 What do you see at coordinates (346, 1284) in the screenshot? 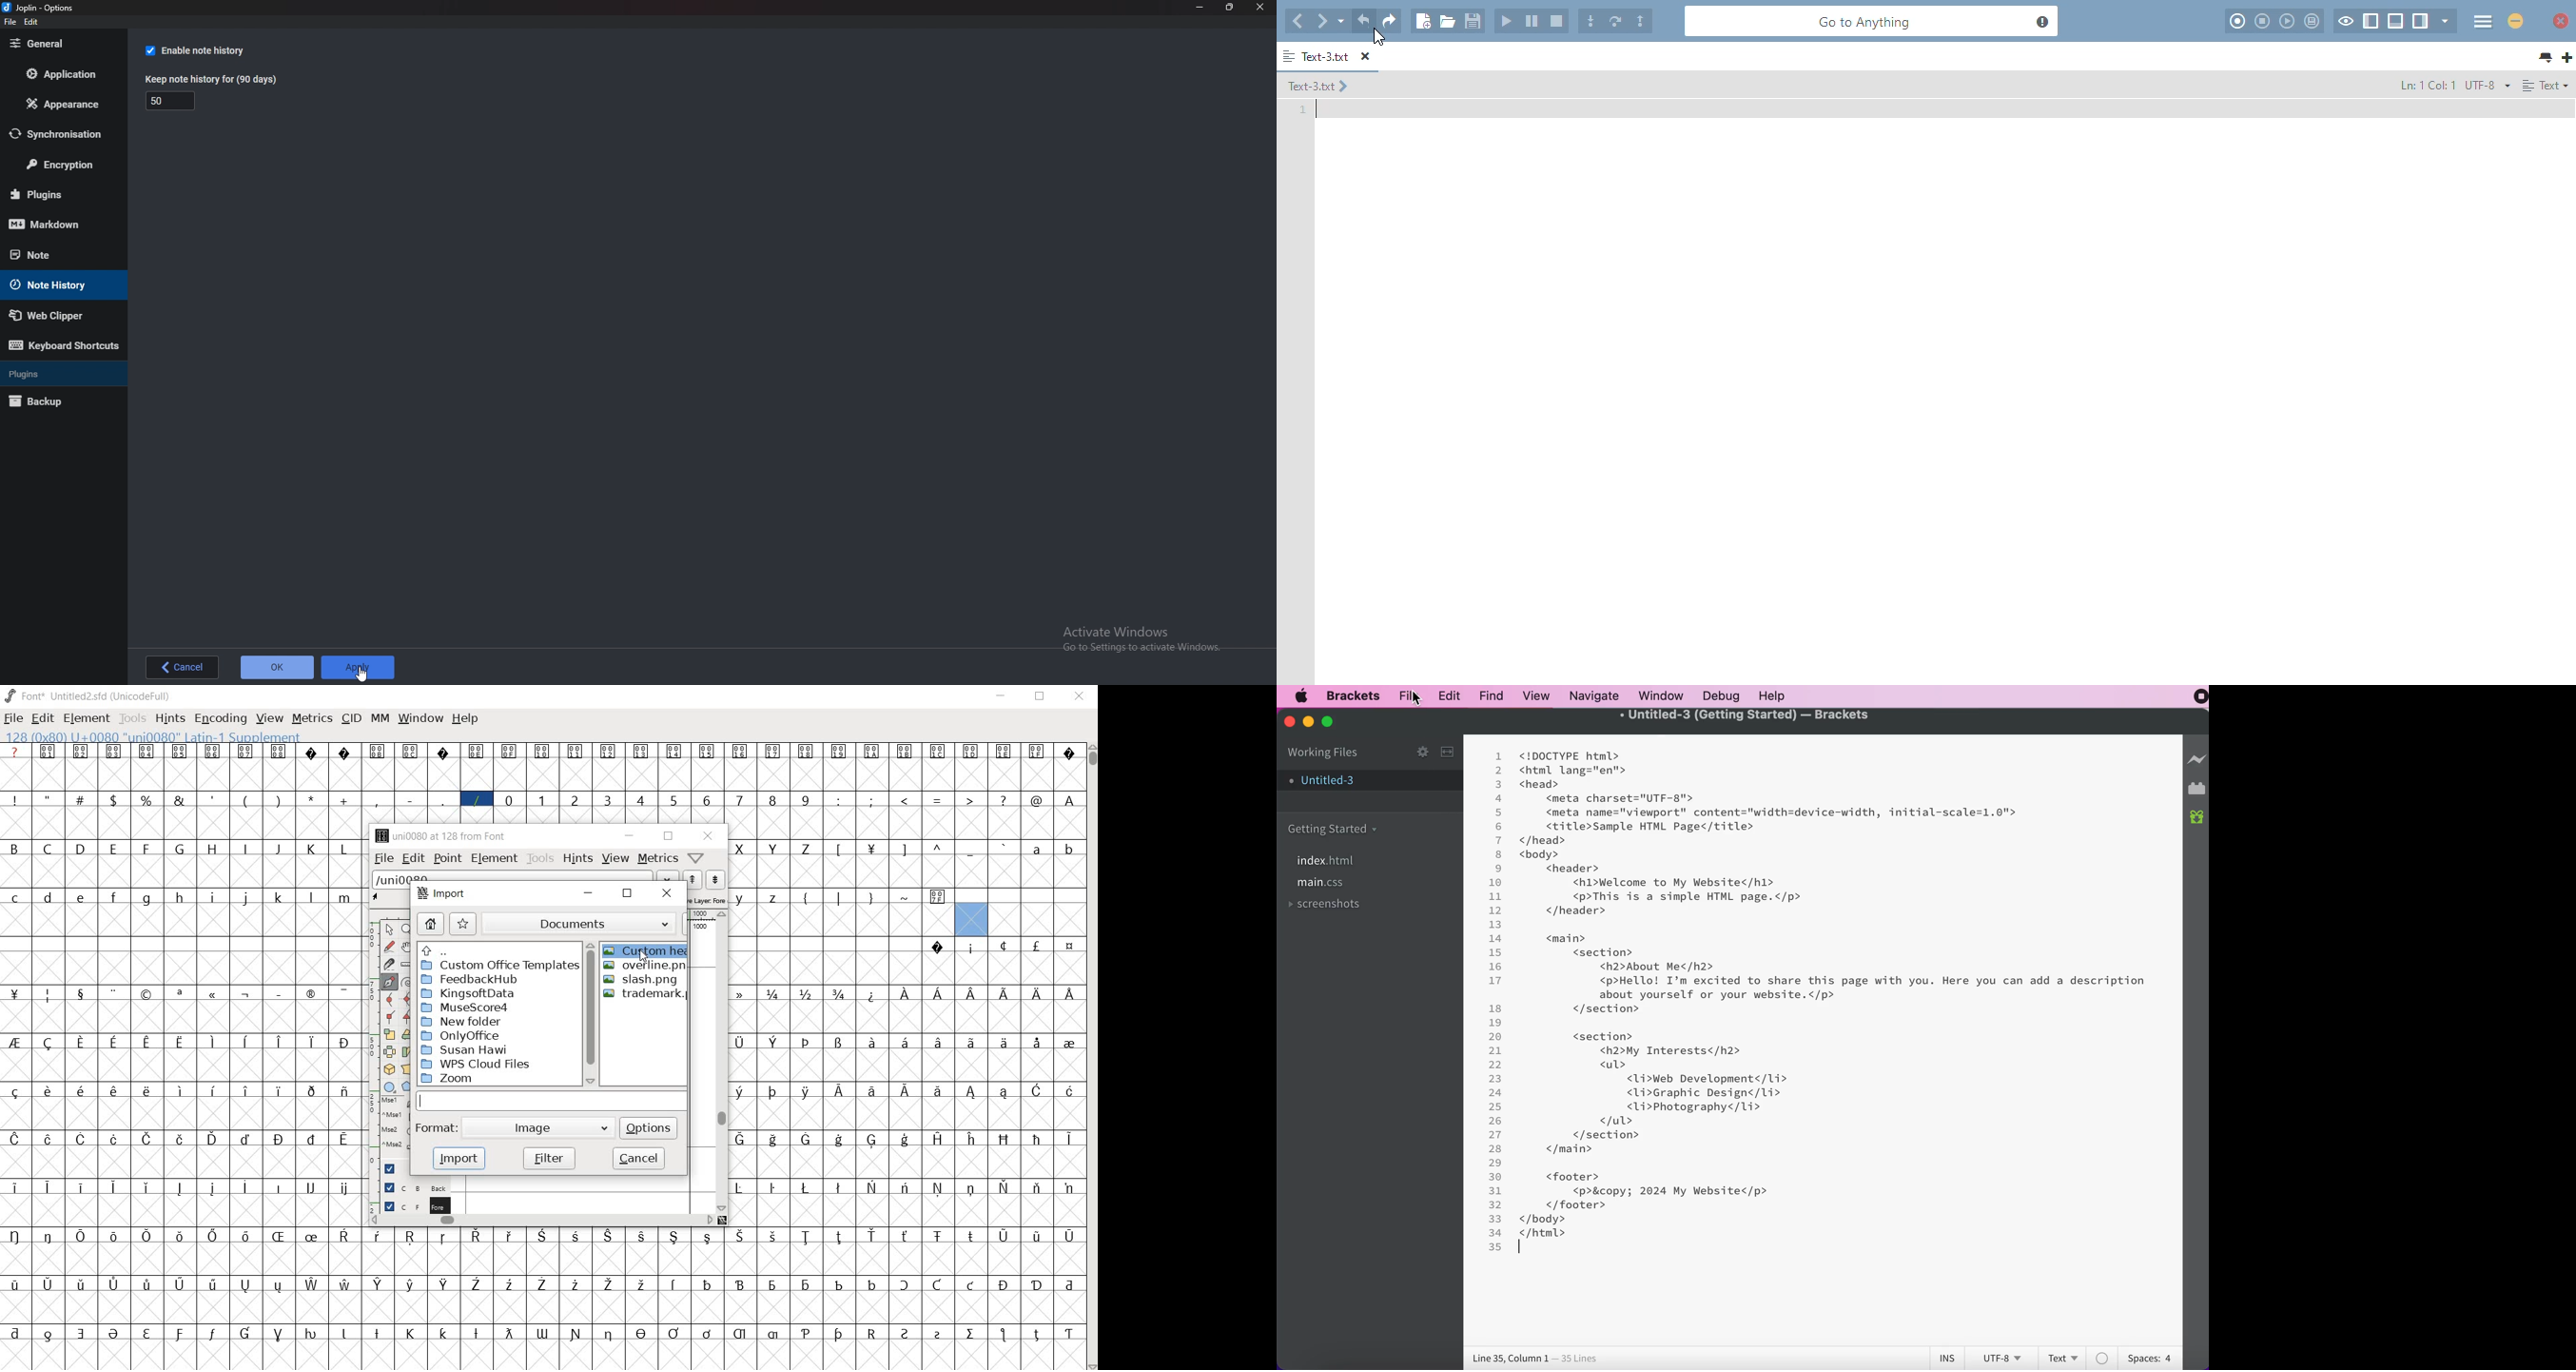
I see `glyph` at bounding box center [346, 1284].